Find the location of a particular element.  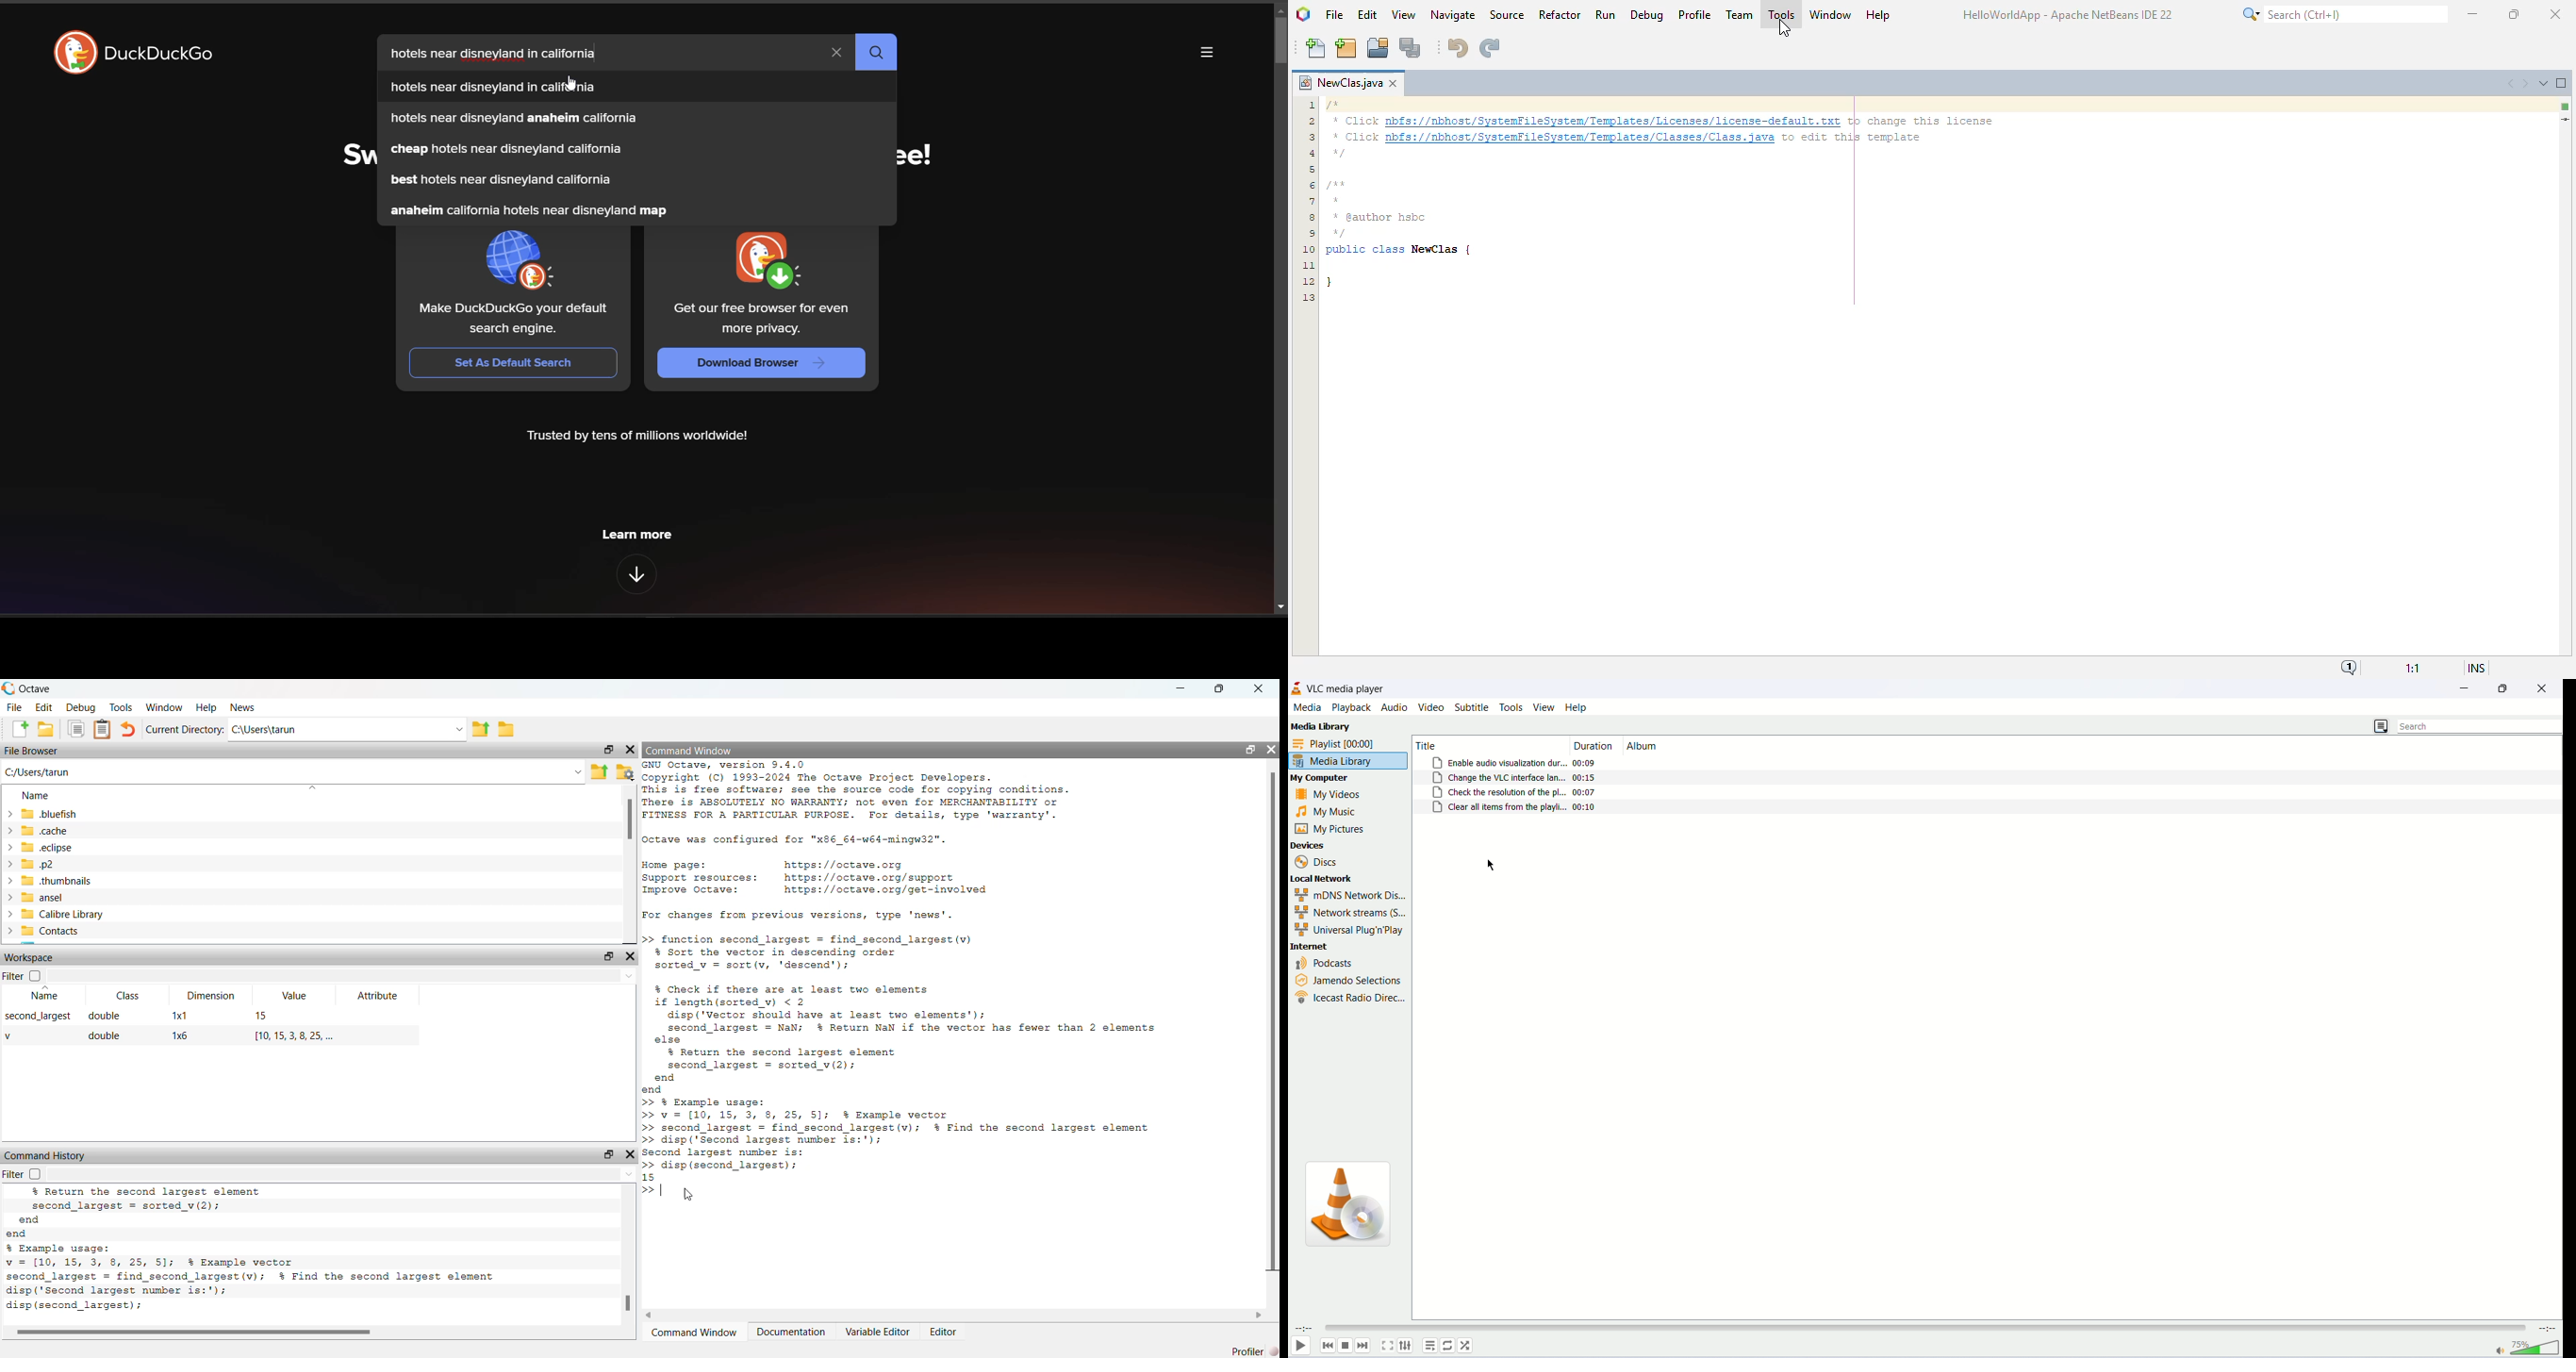

my pictures is located at coordinates (1331, 828).